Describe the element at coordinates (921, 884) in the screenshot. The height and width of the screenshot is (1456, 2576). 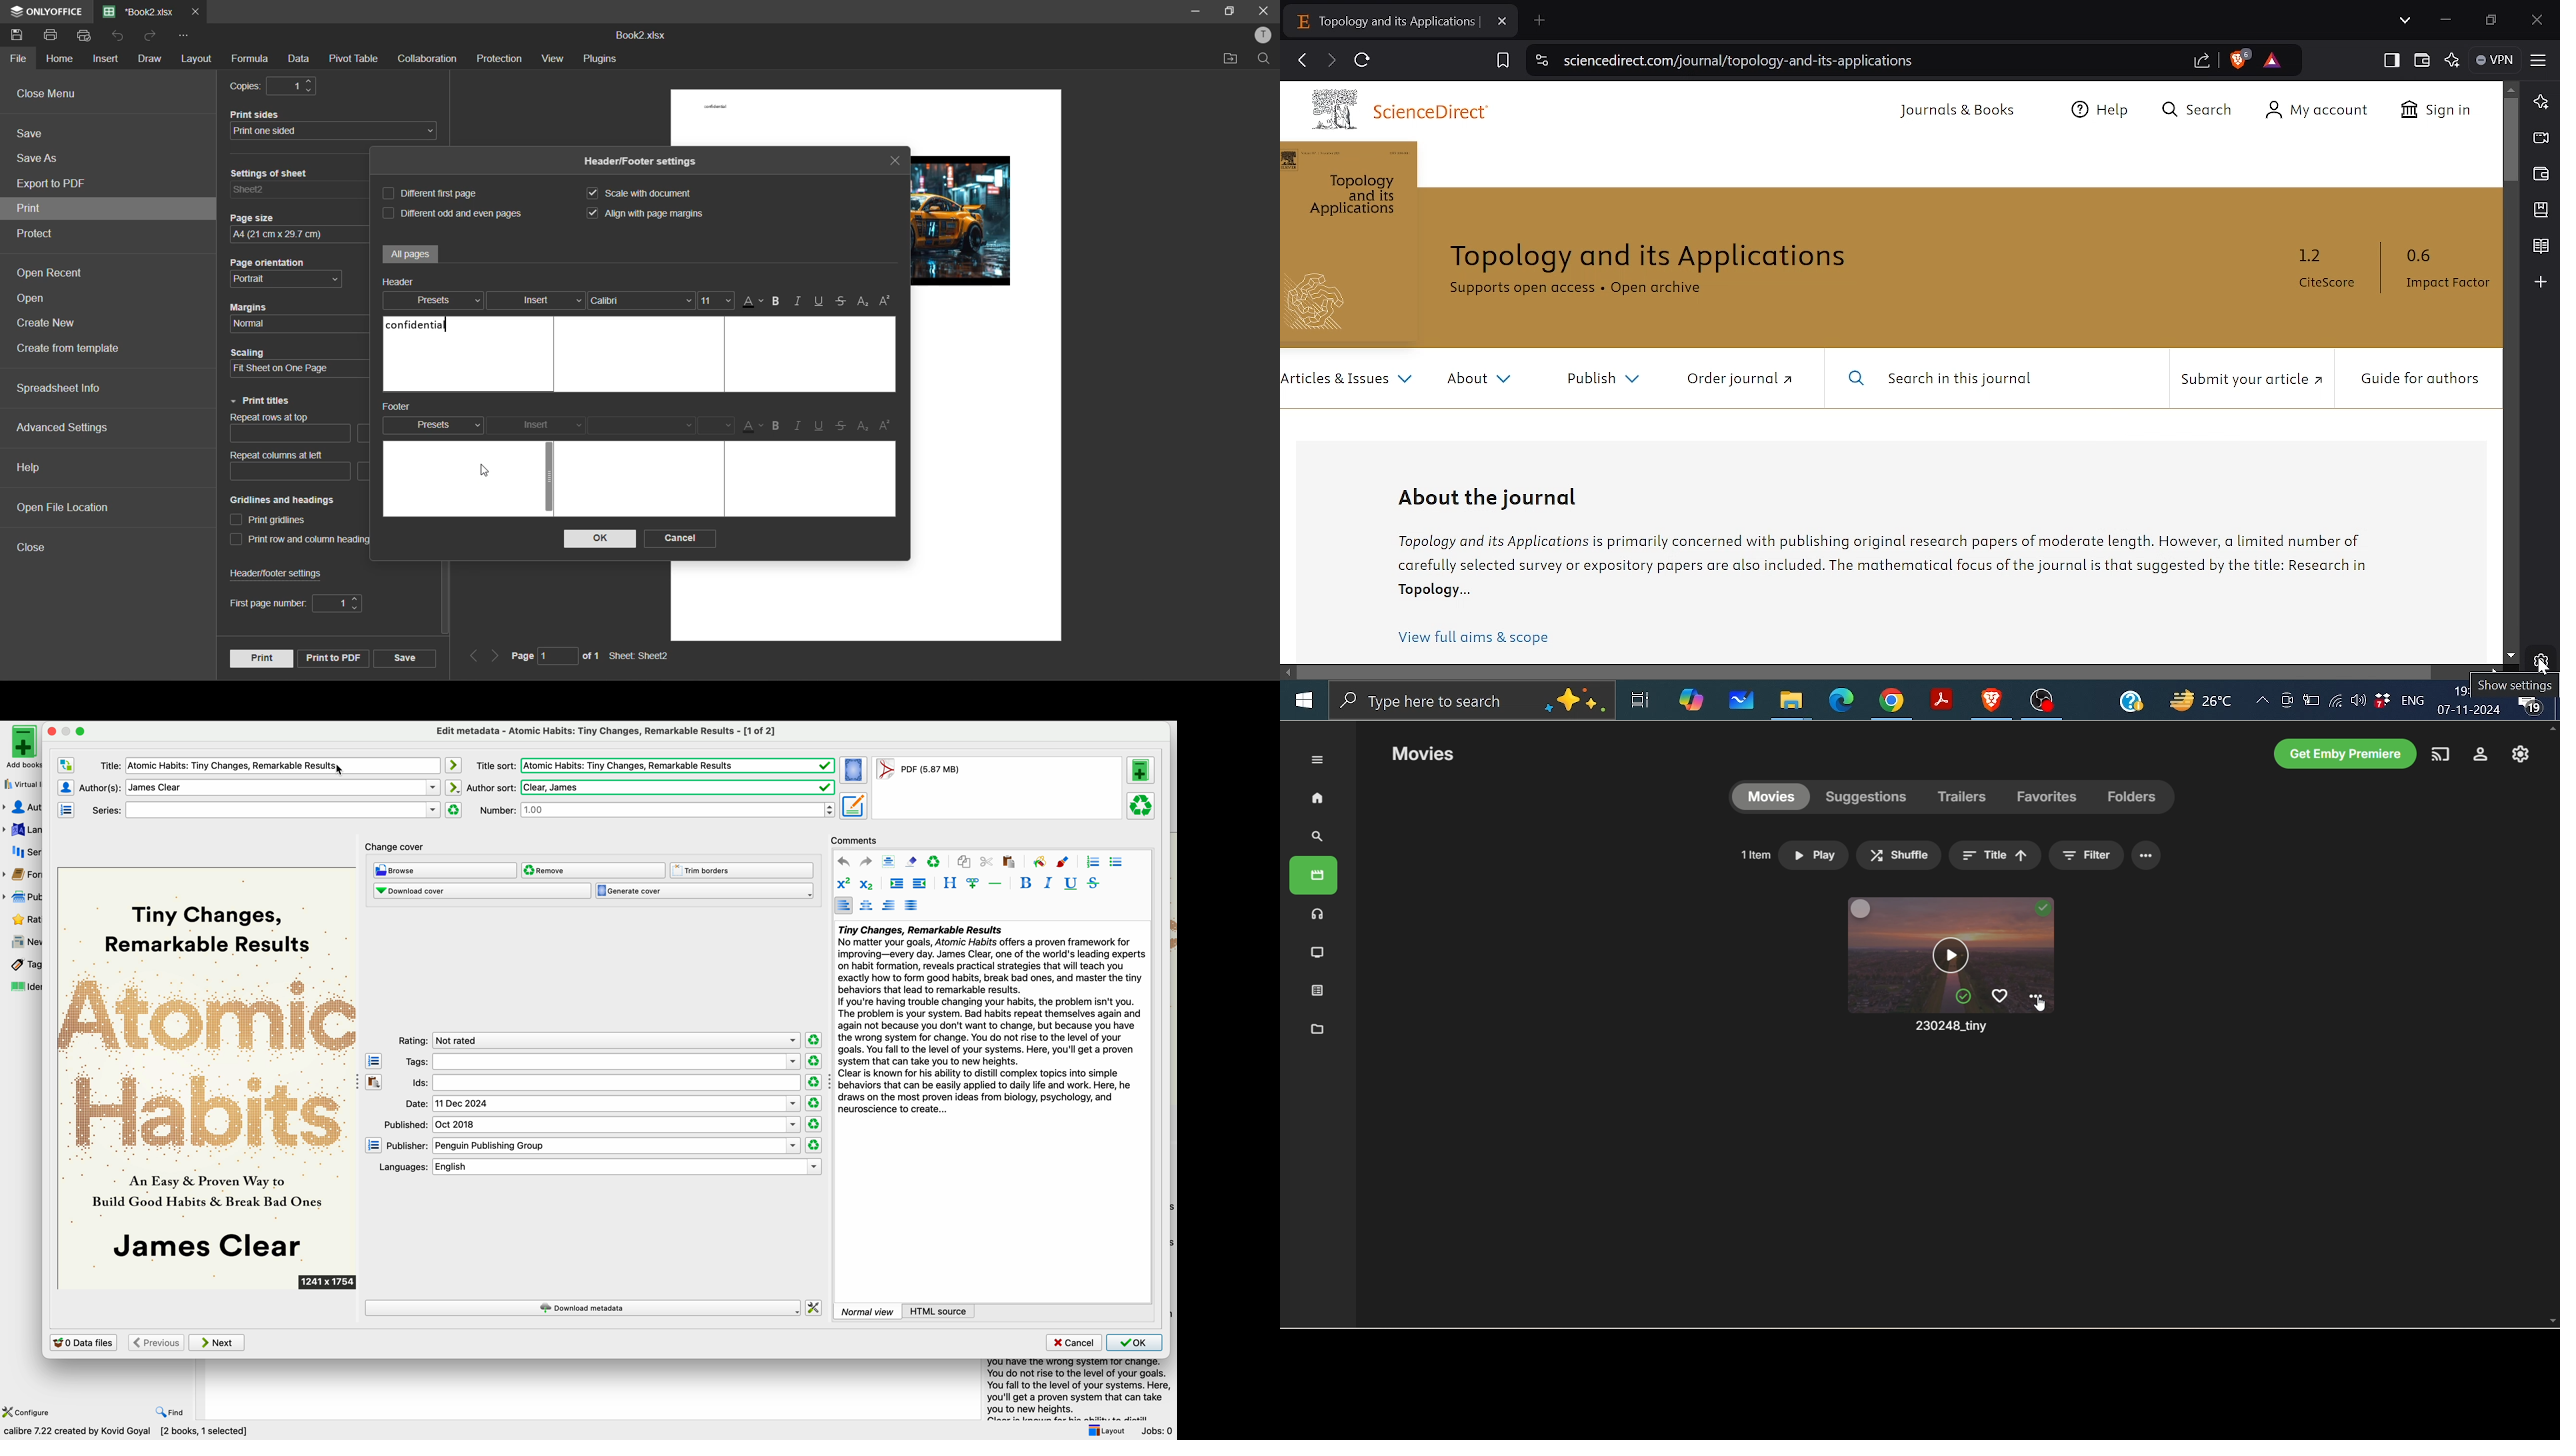
I see `decrease indentation` at that location.